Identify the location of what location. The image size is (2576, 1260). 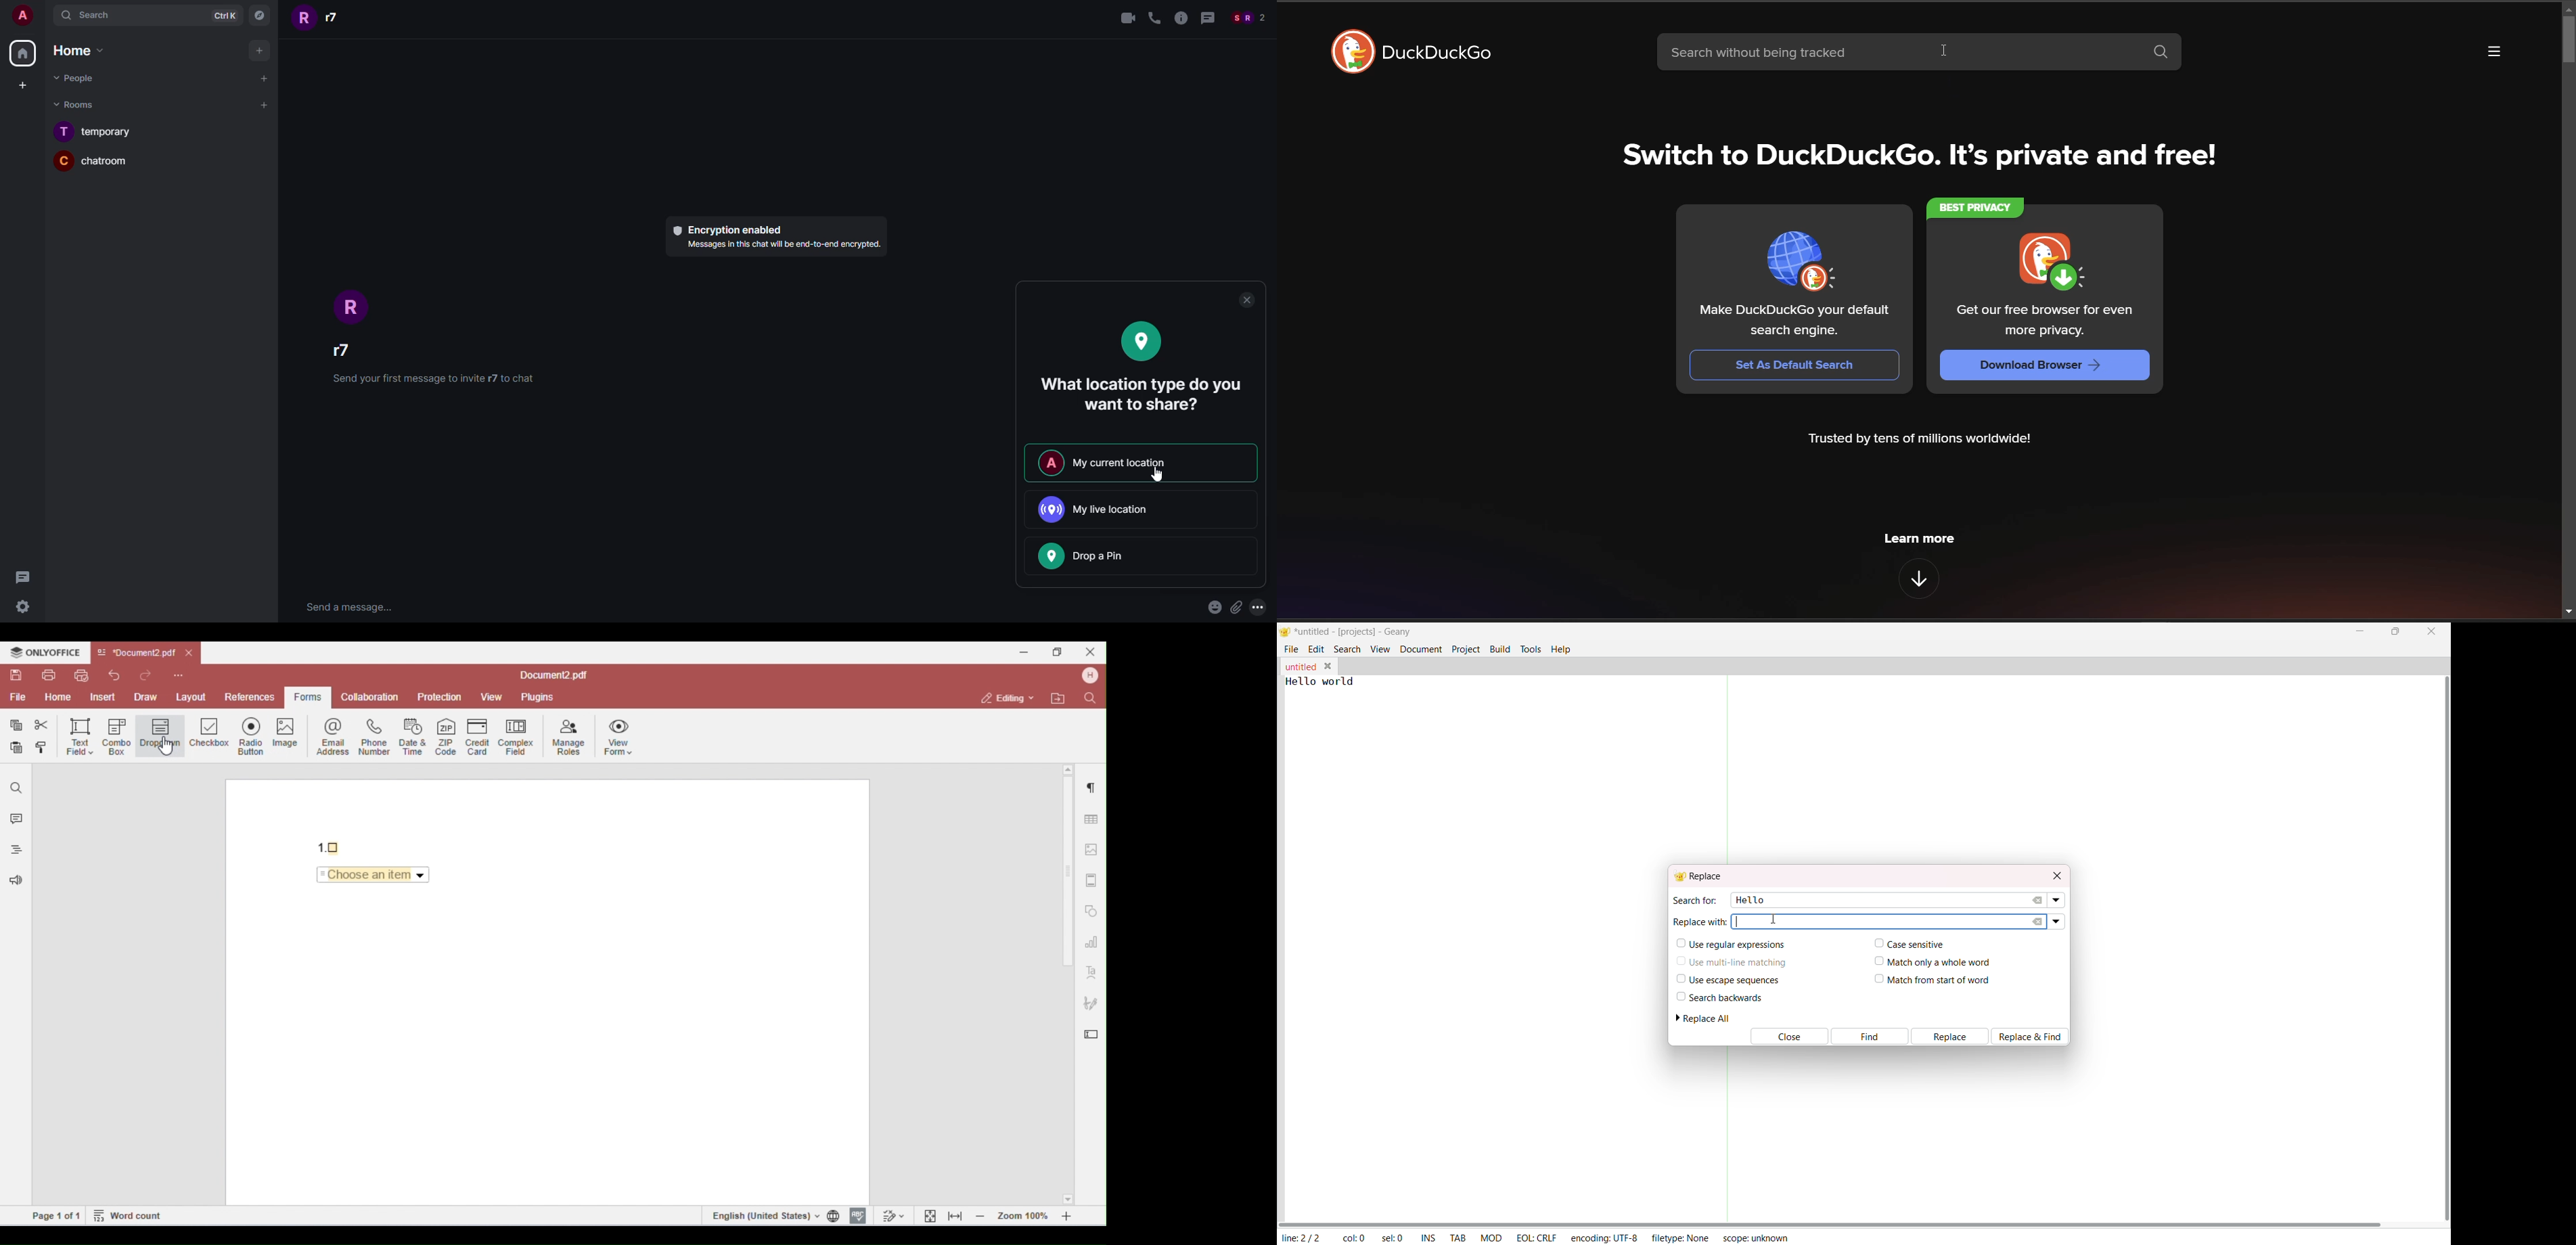
(1143, 395).